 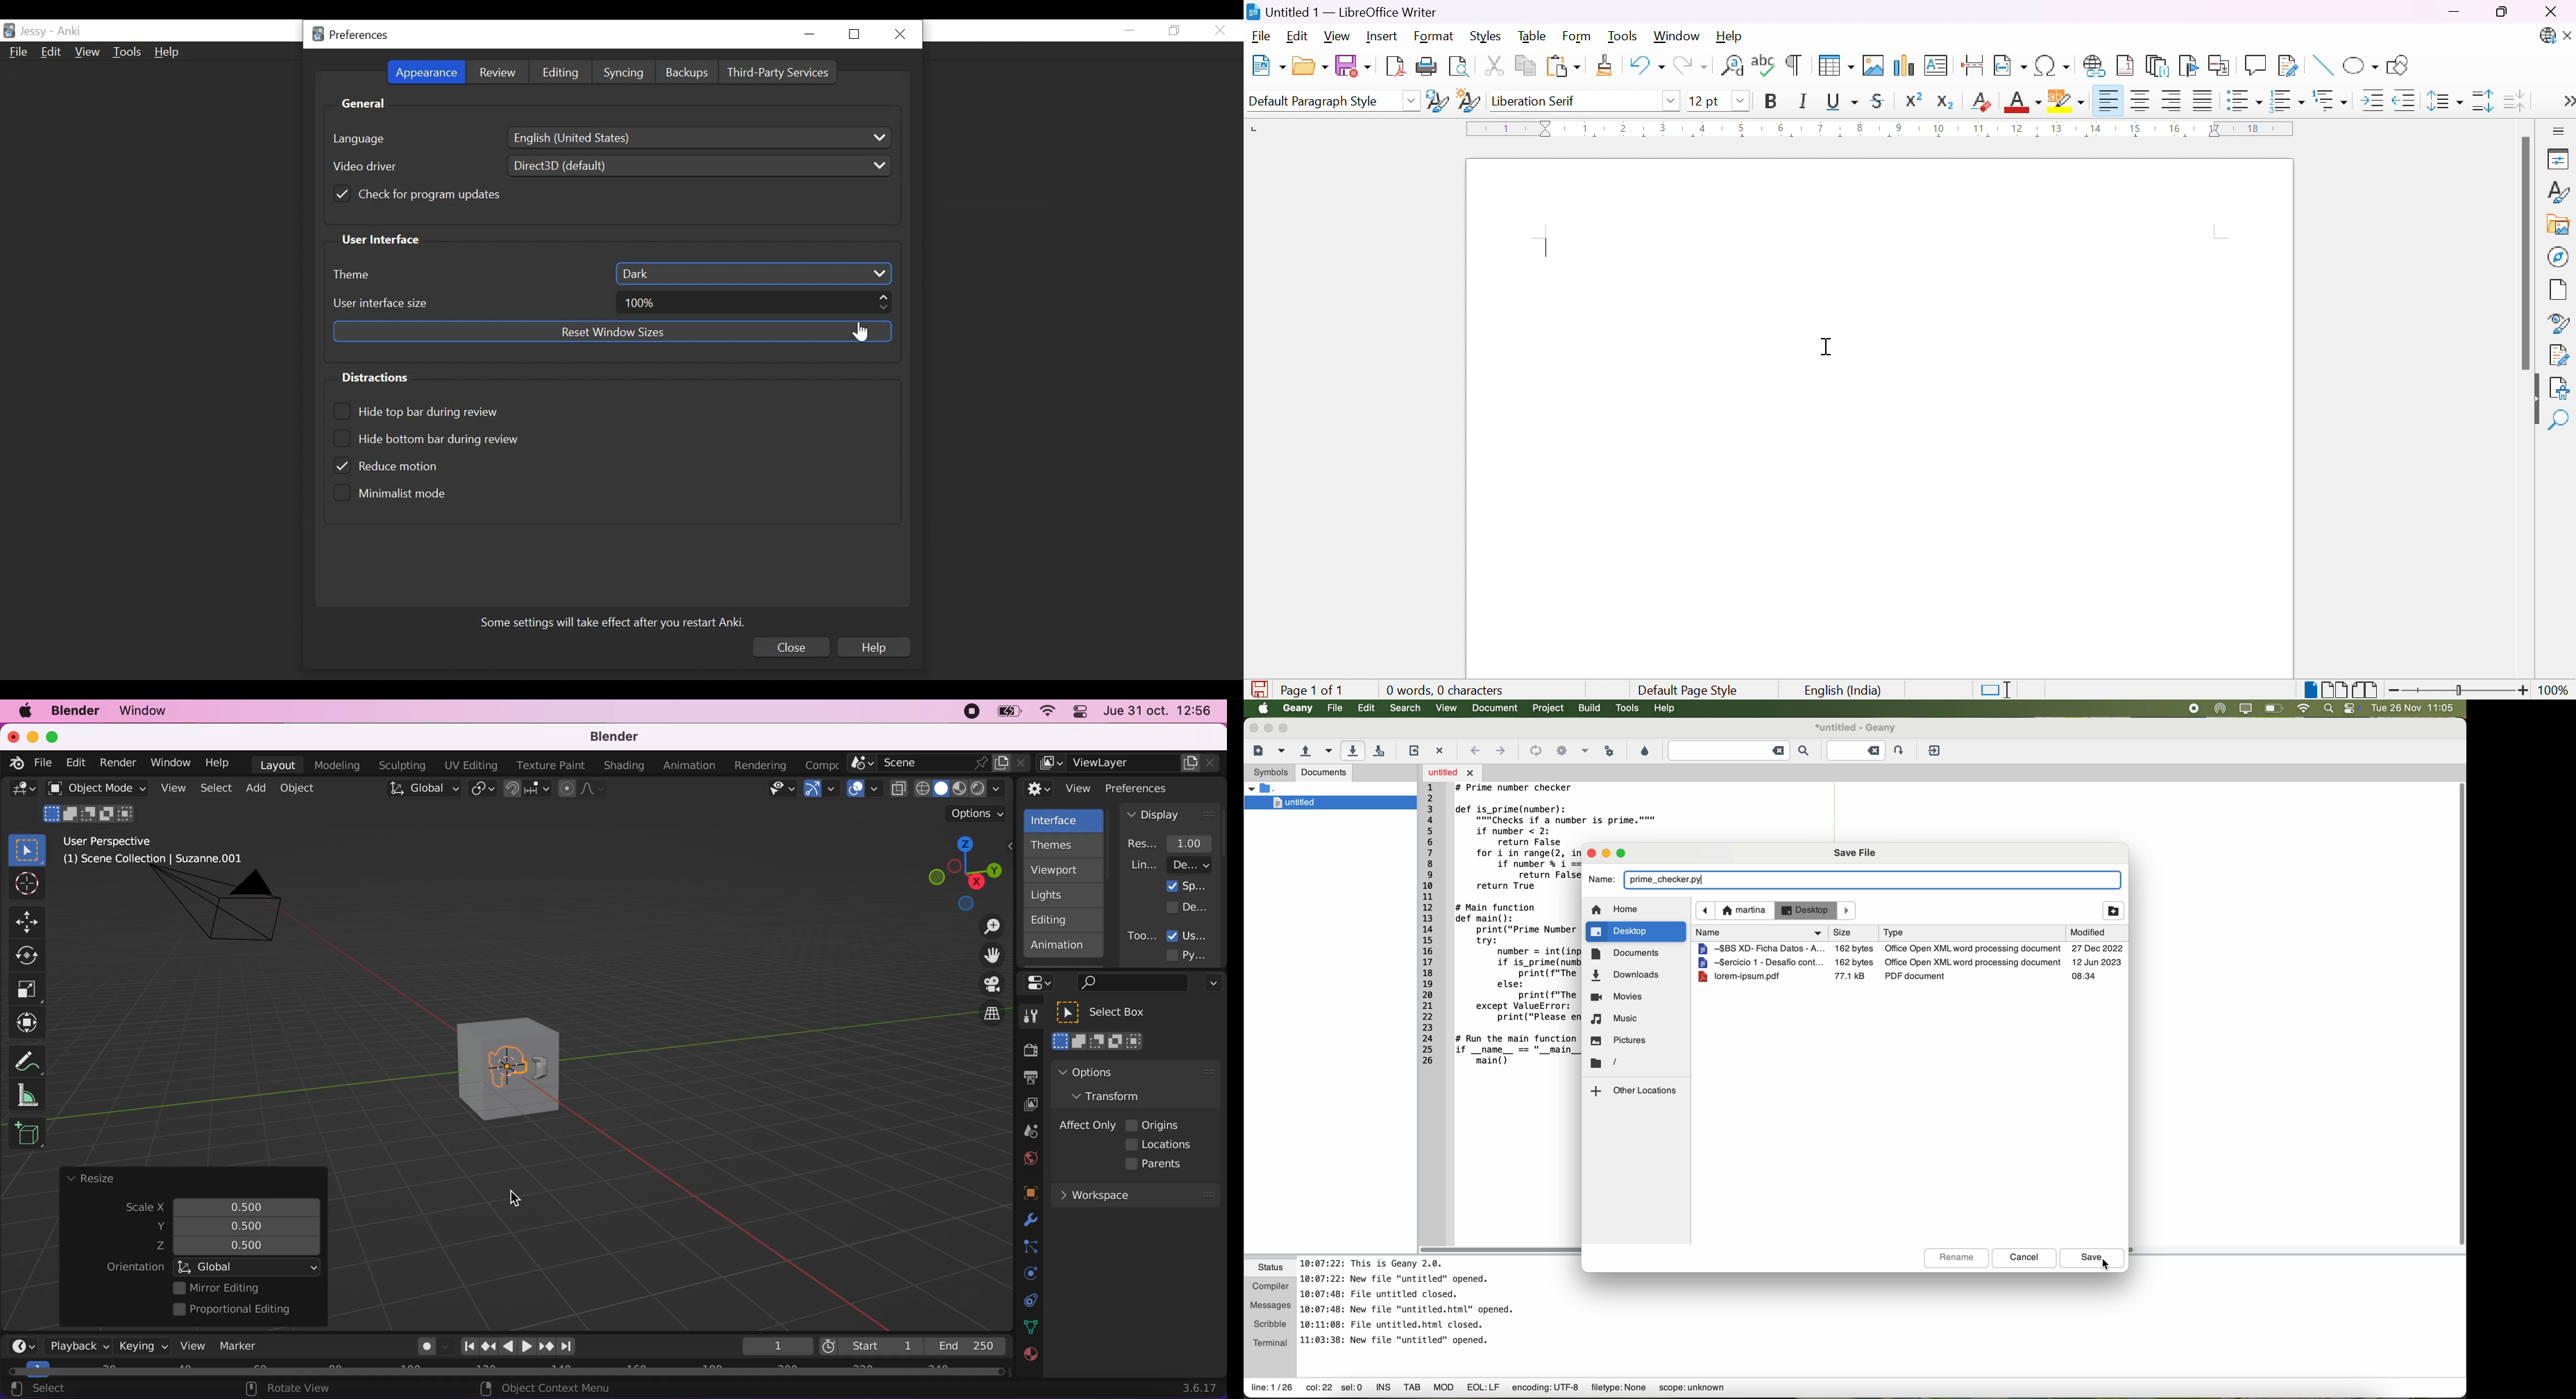 What do you see at coordinates (9, 31) in the screenshot?
I see `Anki Desktop Icon` at bounding box center [9, 31].